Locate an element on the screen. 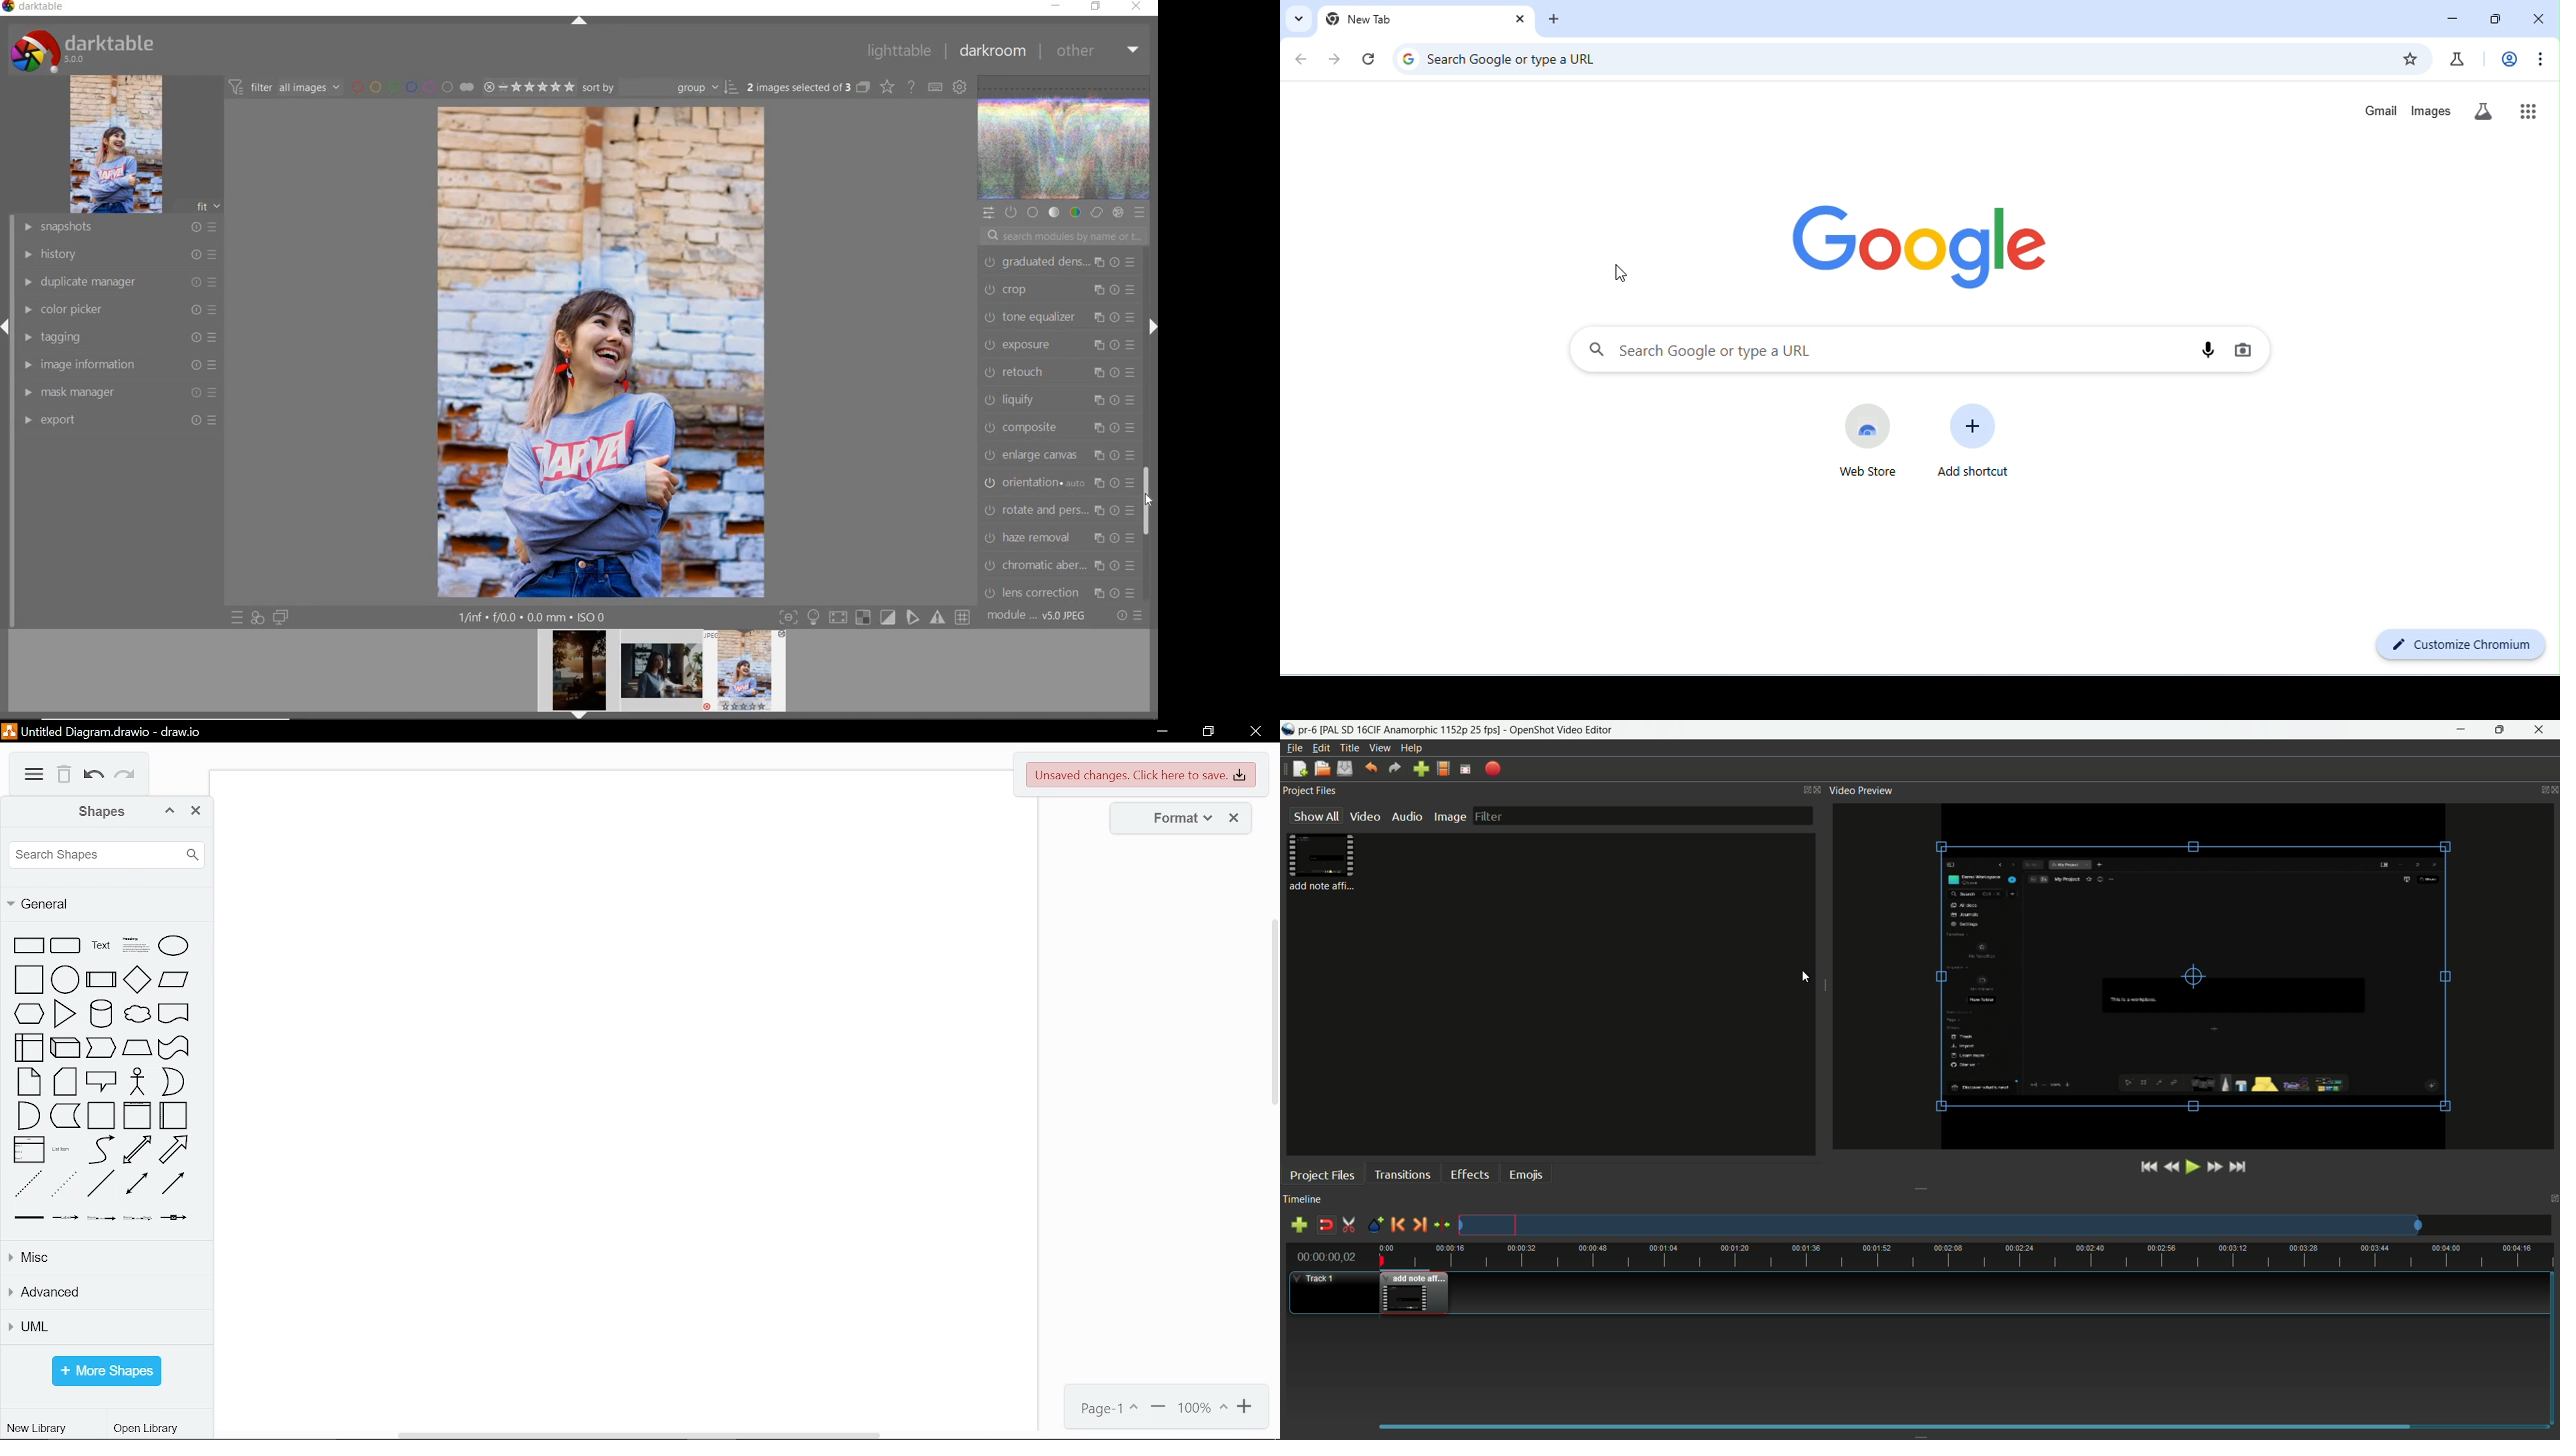 This screenshot has height=1456, width=2576. time is located at coordinates (1965, 1255).